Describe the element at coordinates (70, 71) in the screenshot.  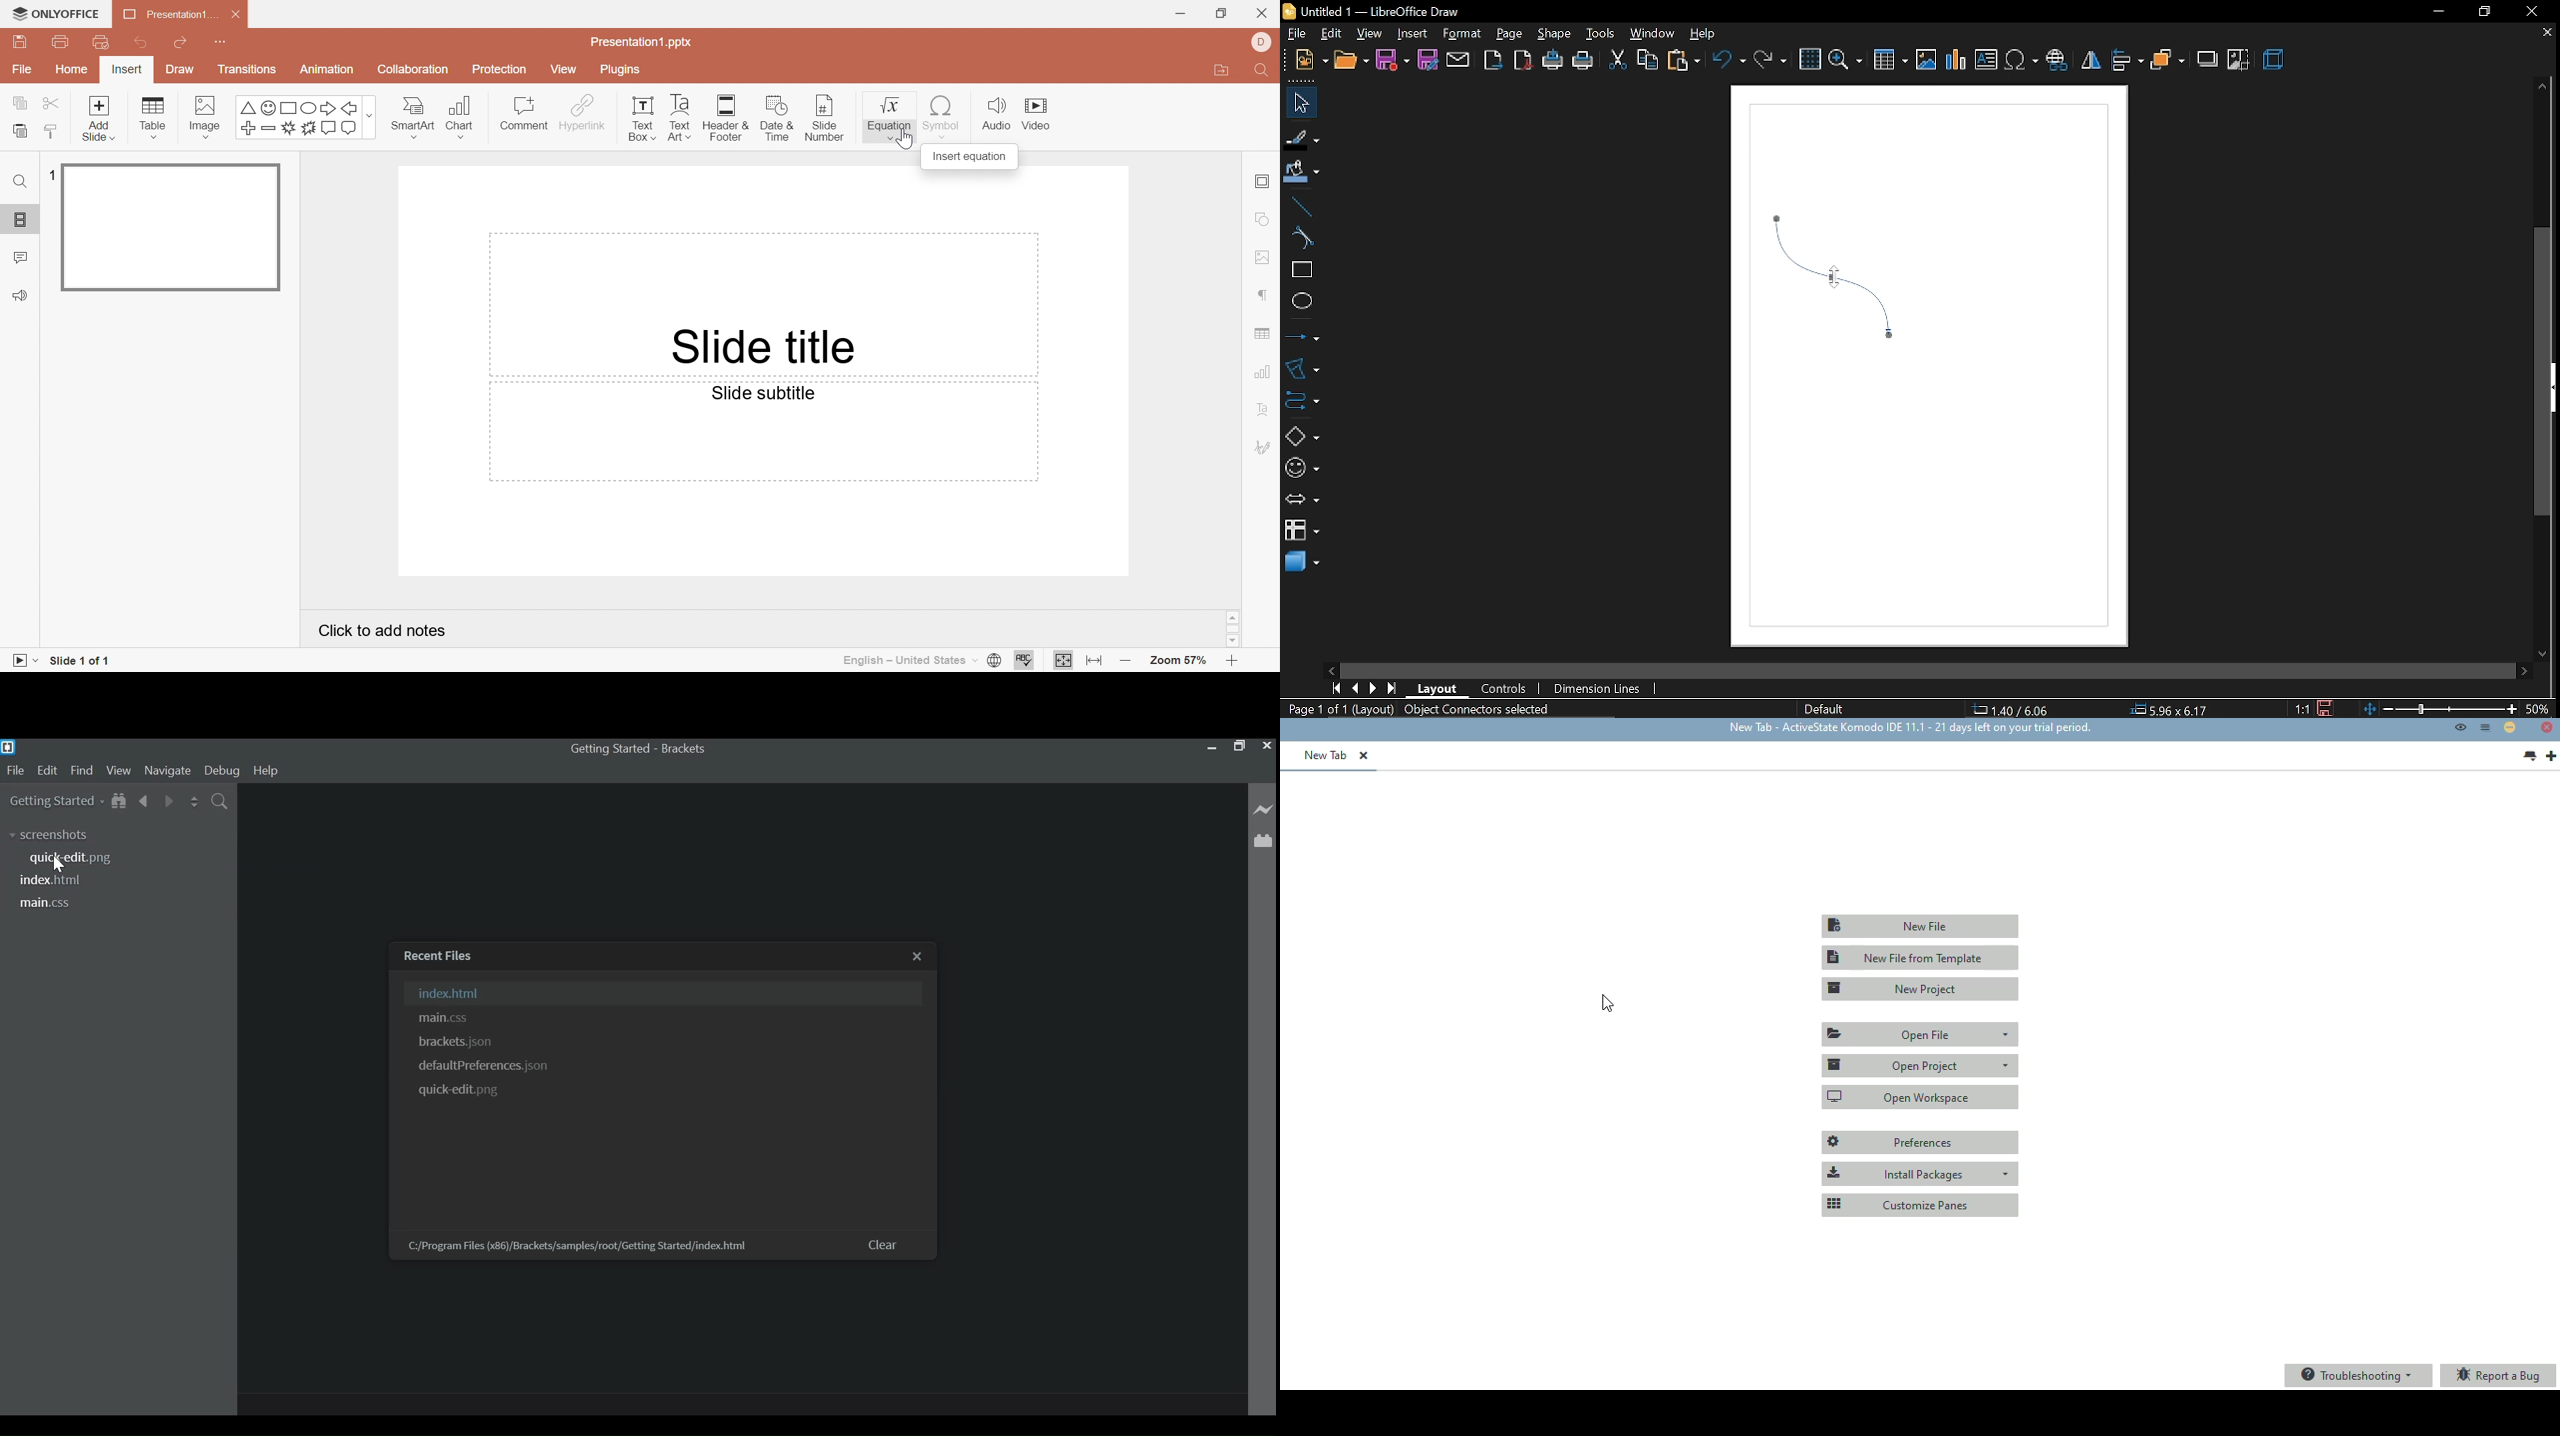
I see `Home` at that location.